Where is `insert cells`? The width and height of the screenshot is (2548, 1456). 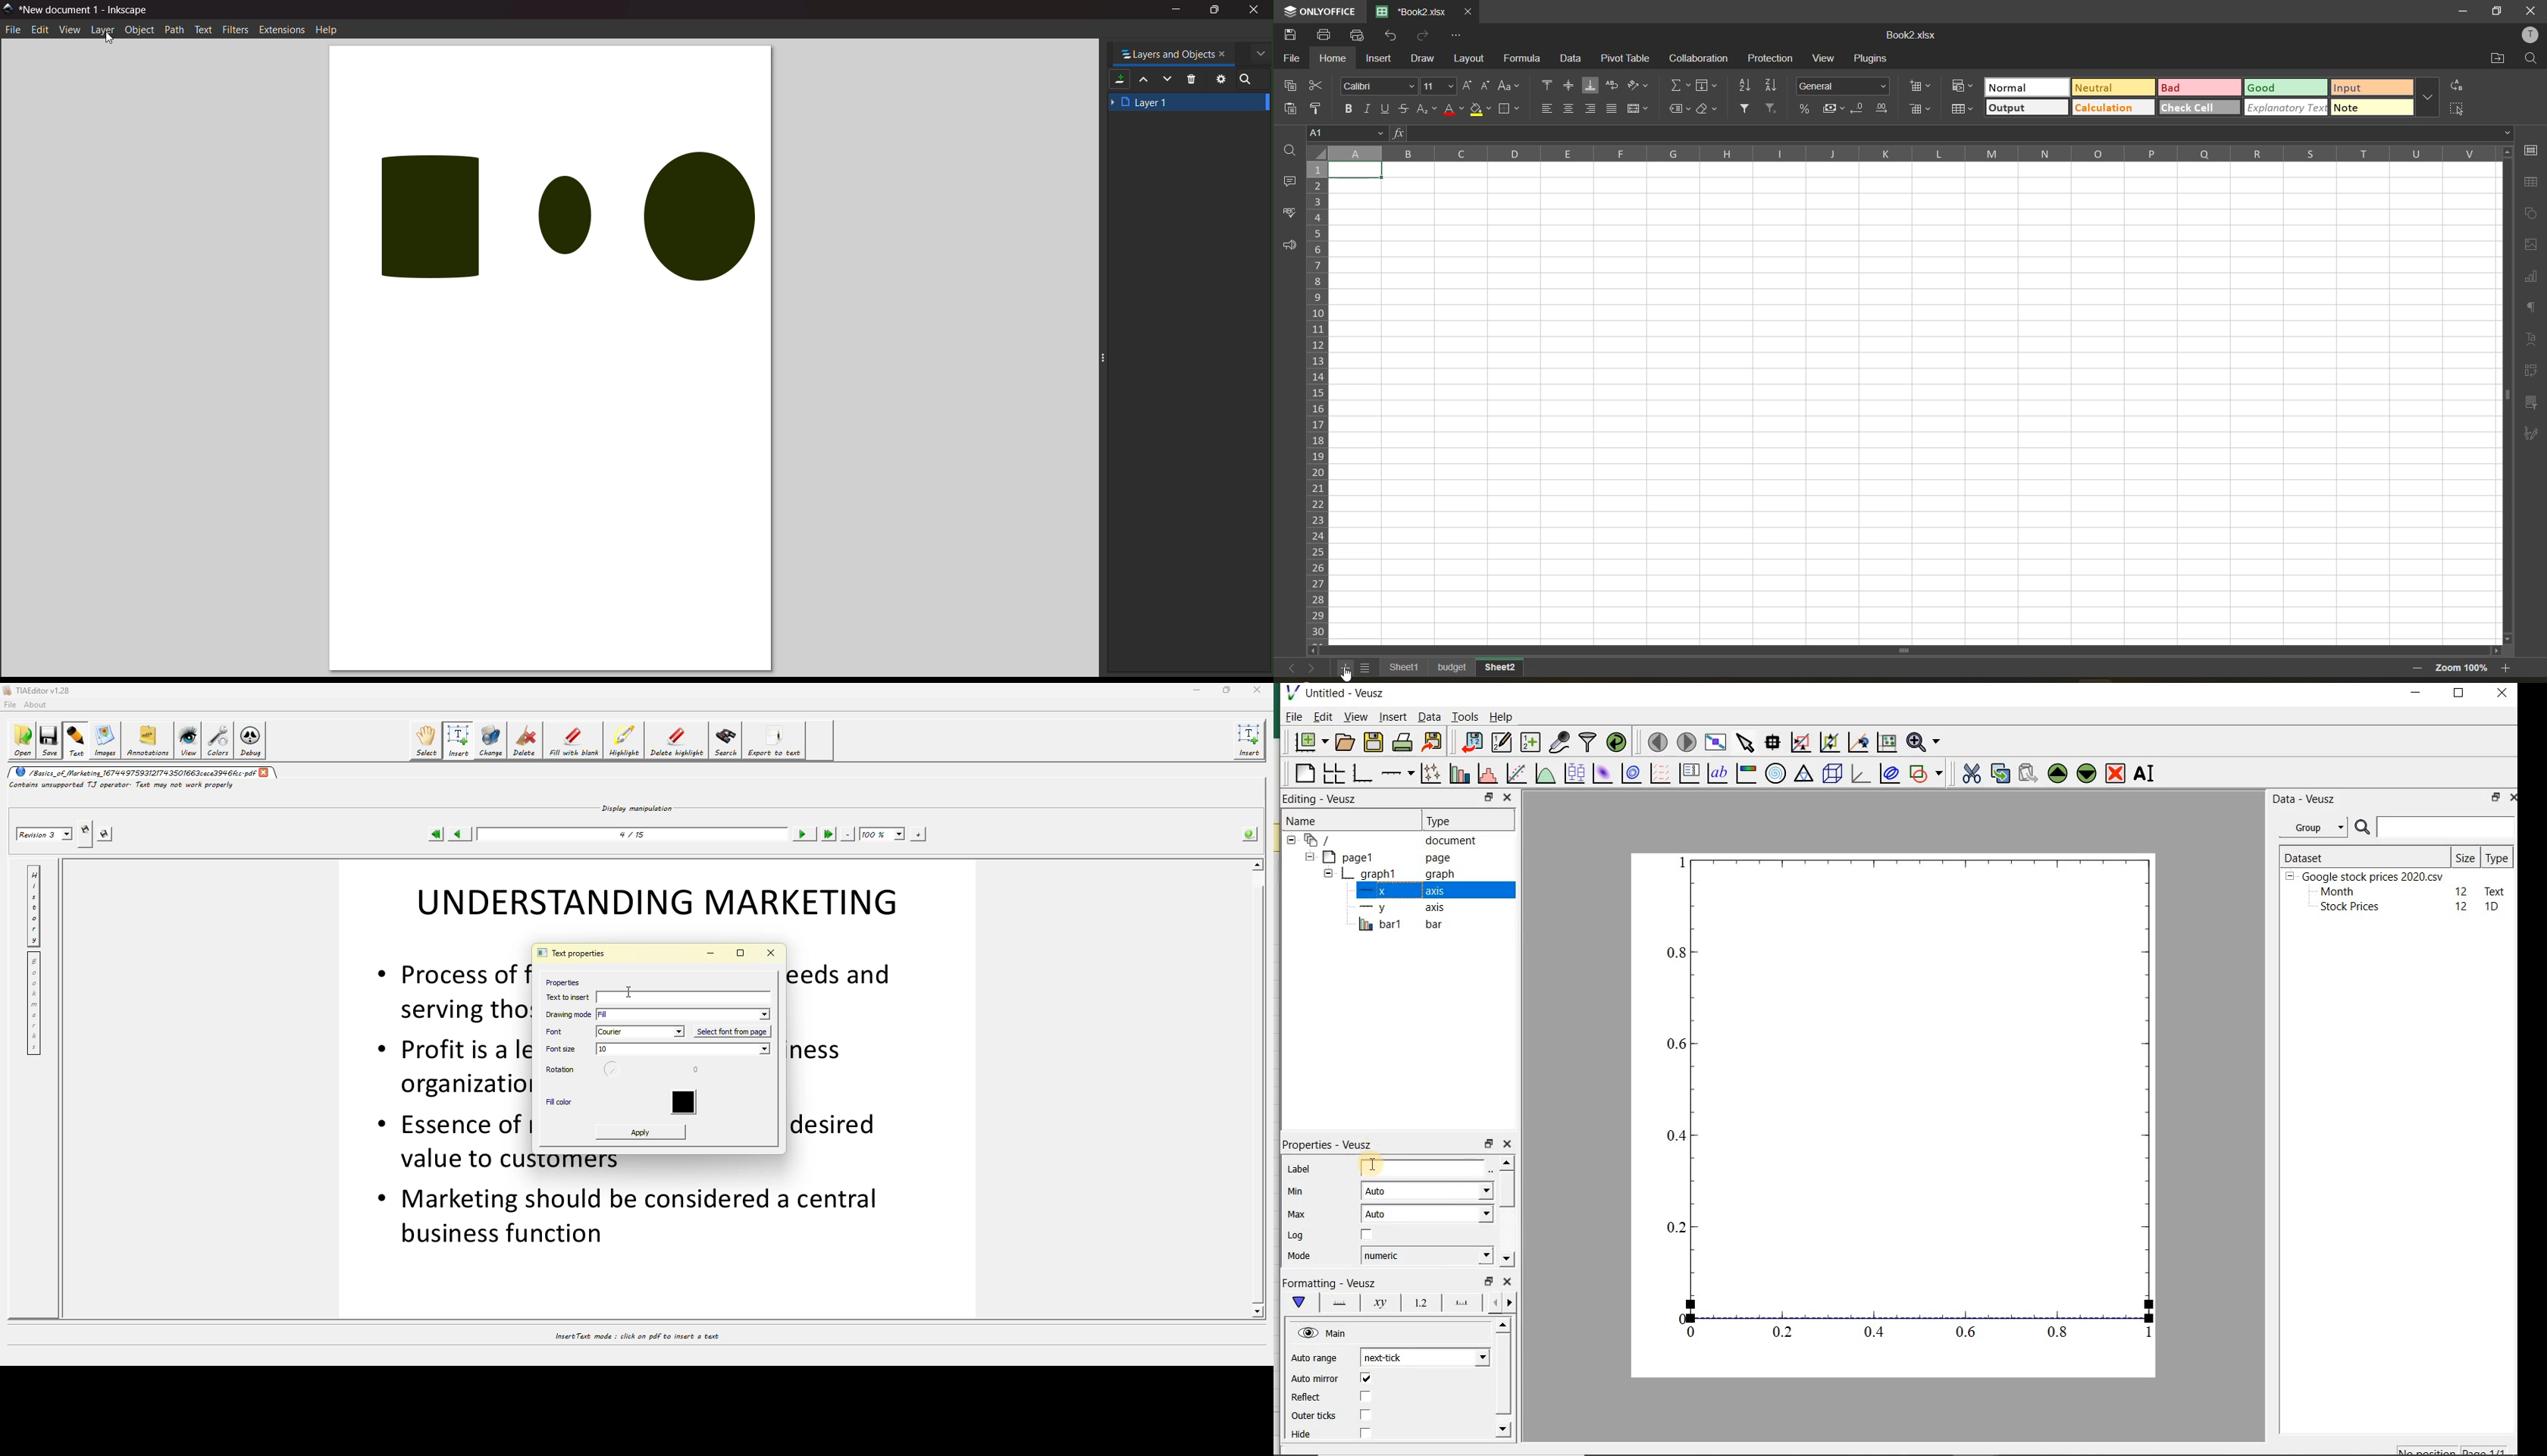 insert cells is located at coordinates (1922, 86).